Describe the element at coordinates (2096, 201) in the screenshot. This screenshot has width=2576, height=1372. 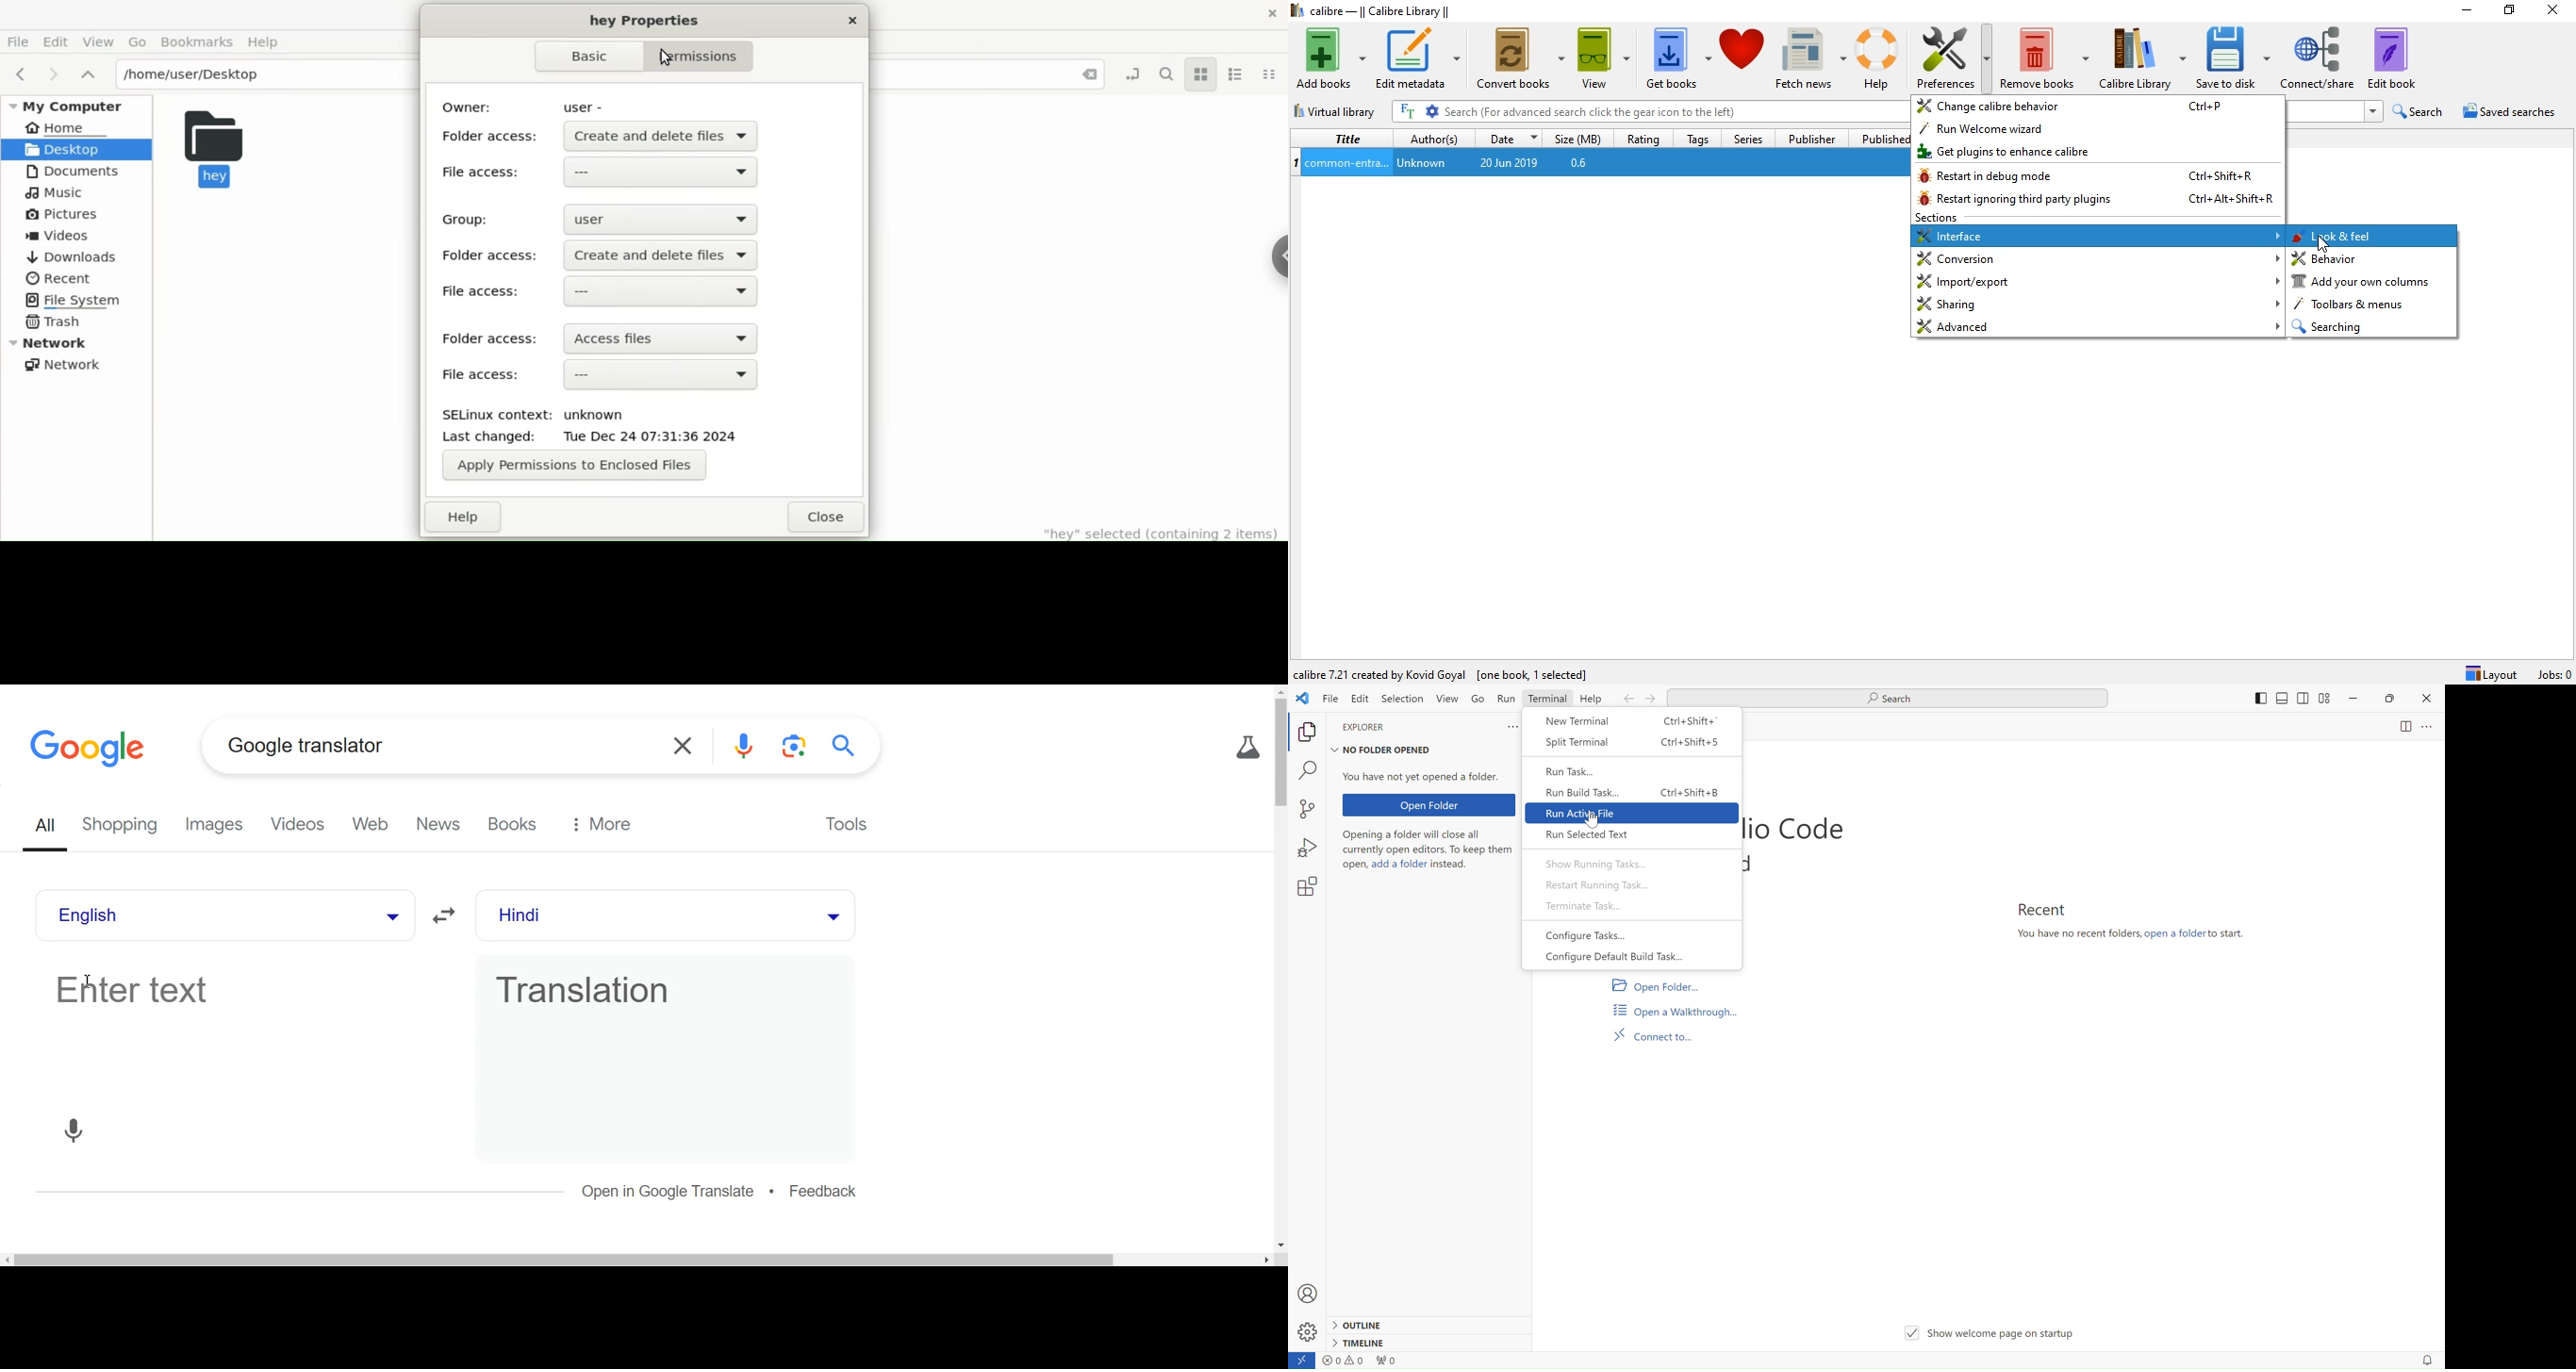
I see `restart ignoring third party plugins` at that location.